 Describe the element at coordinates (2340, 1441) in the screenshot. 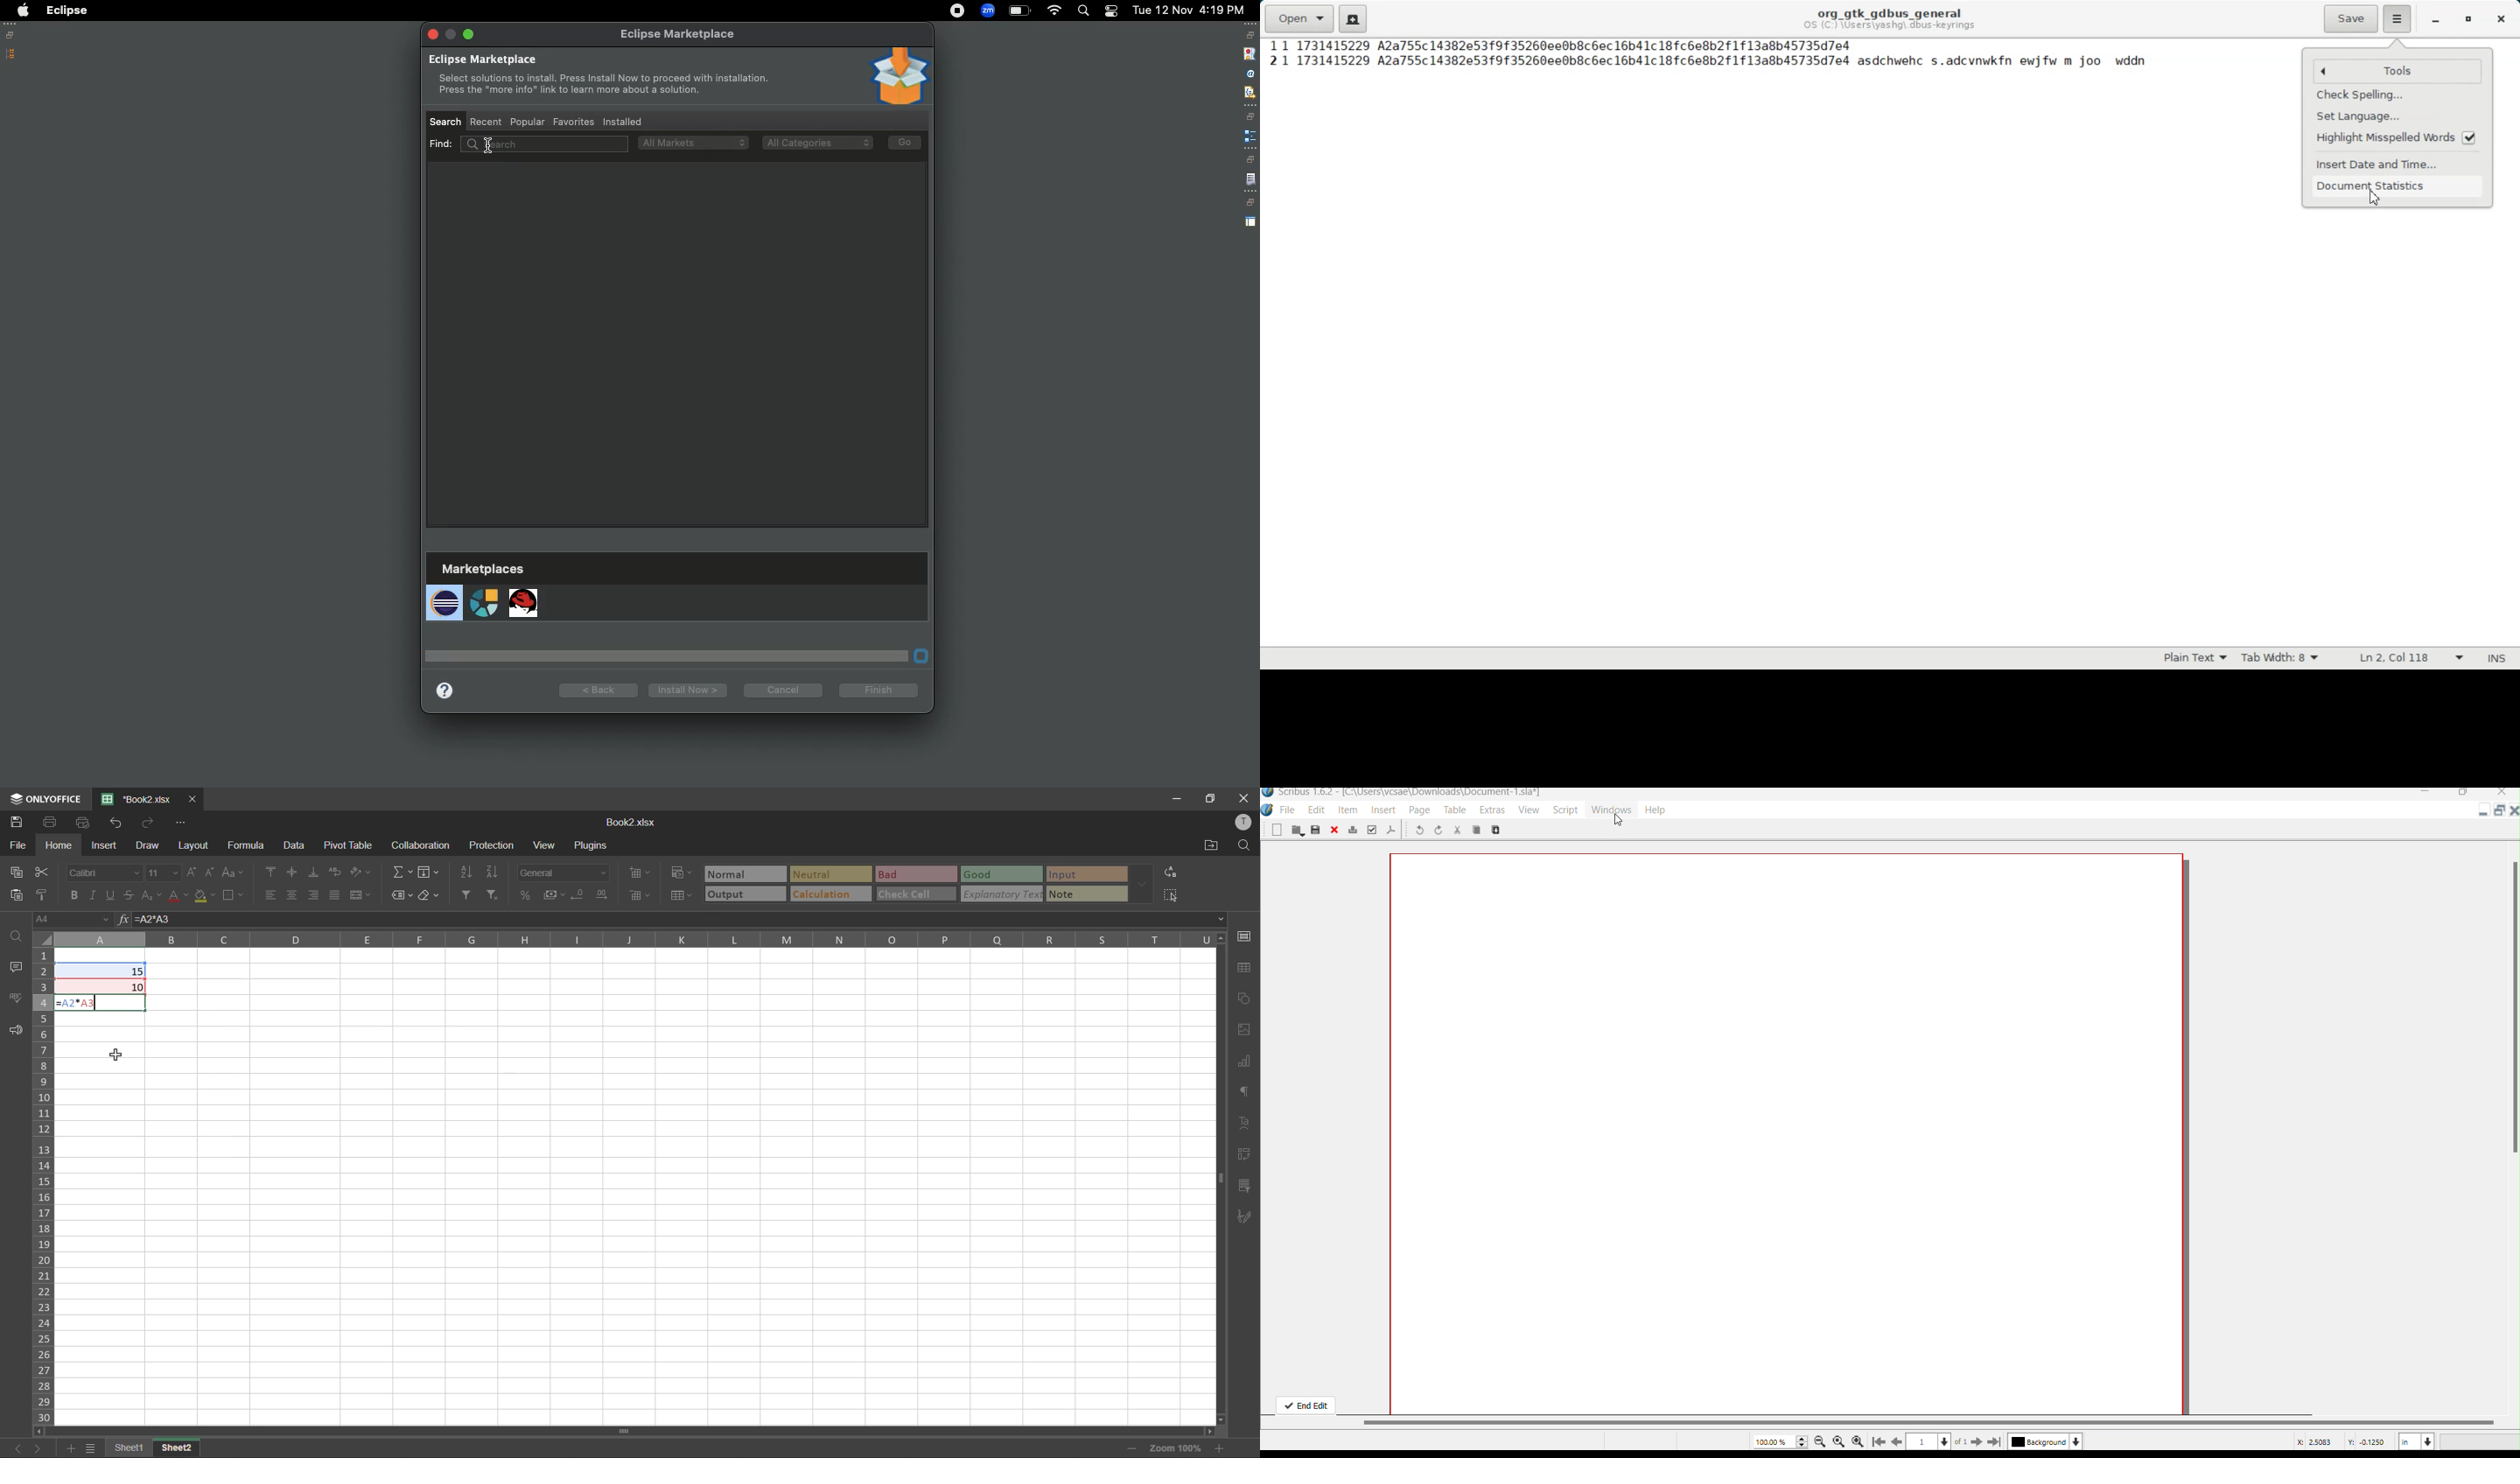

I see `X: 25083  Y: -01250` at that location.